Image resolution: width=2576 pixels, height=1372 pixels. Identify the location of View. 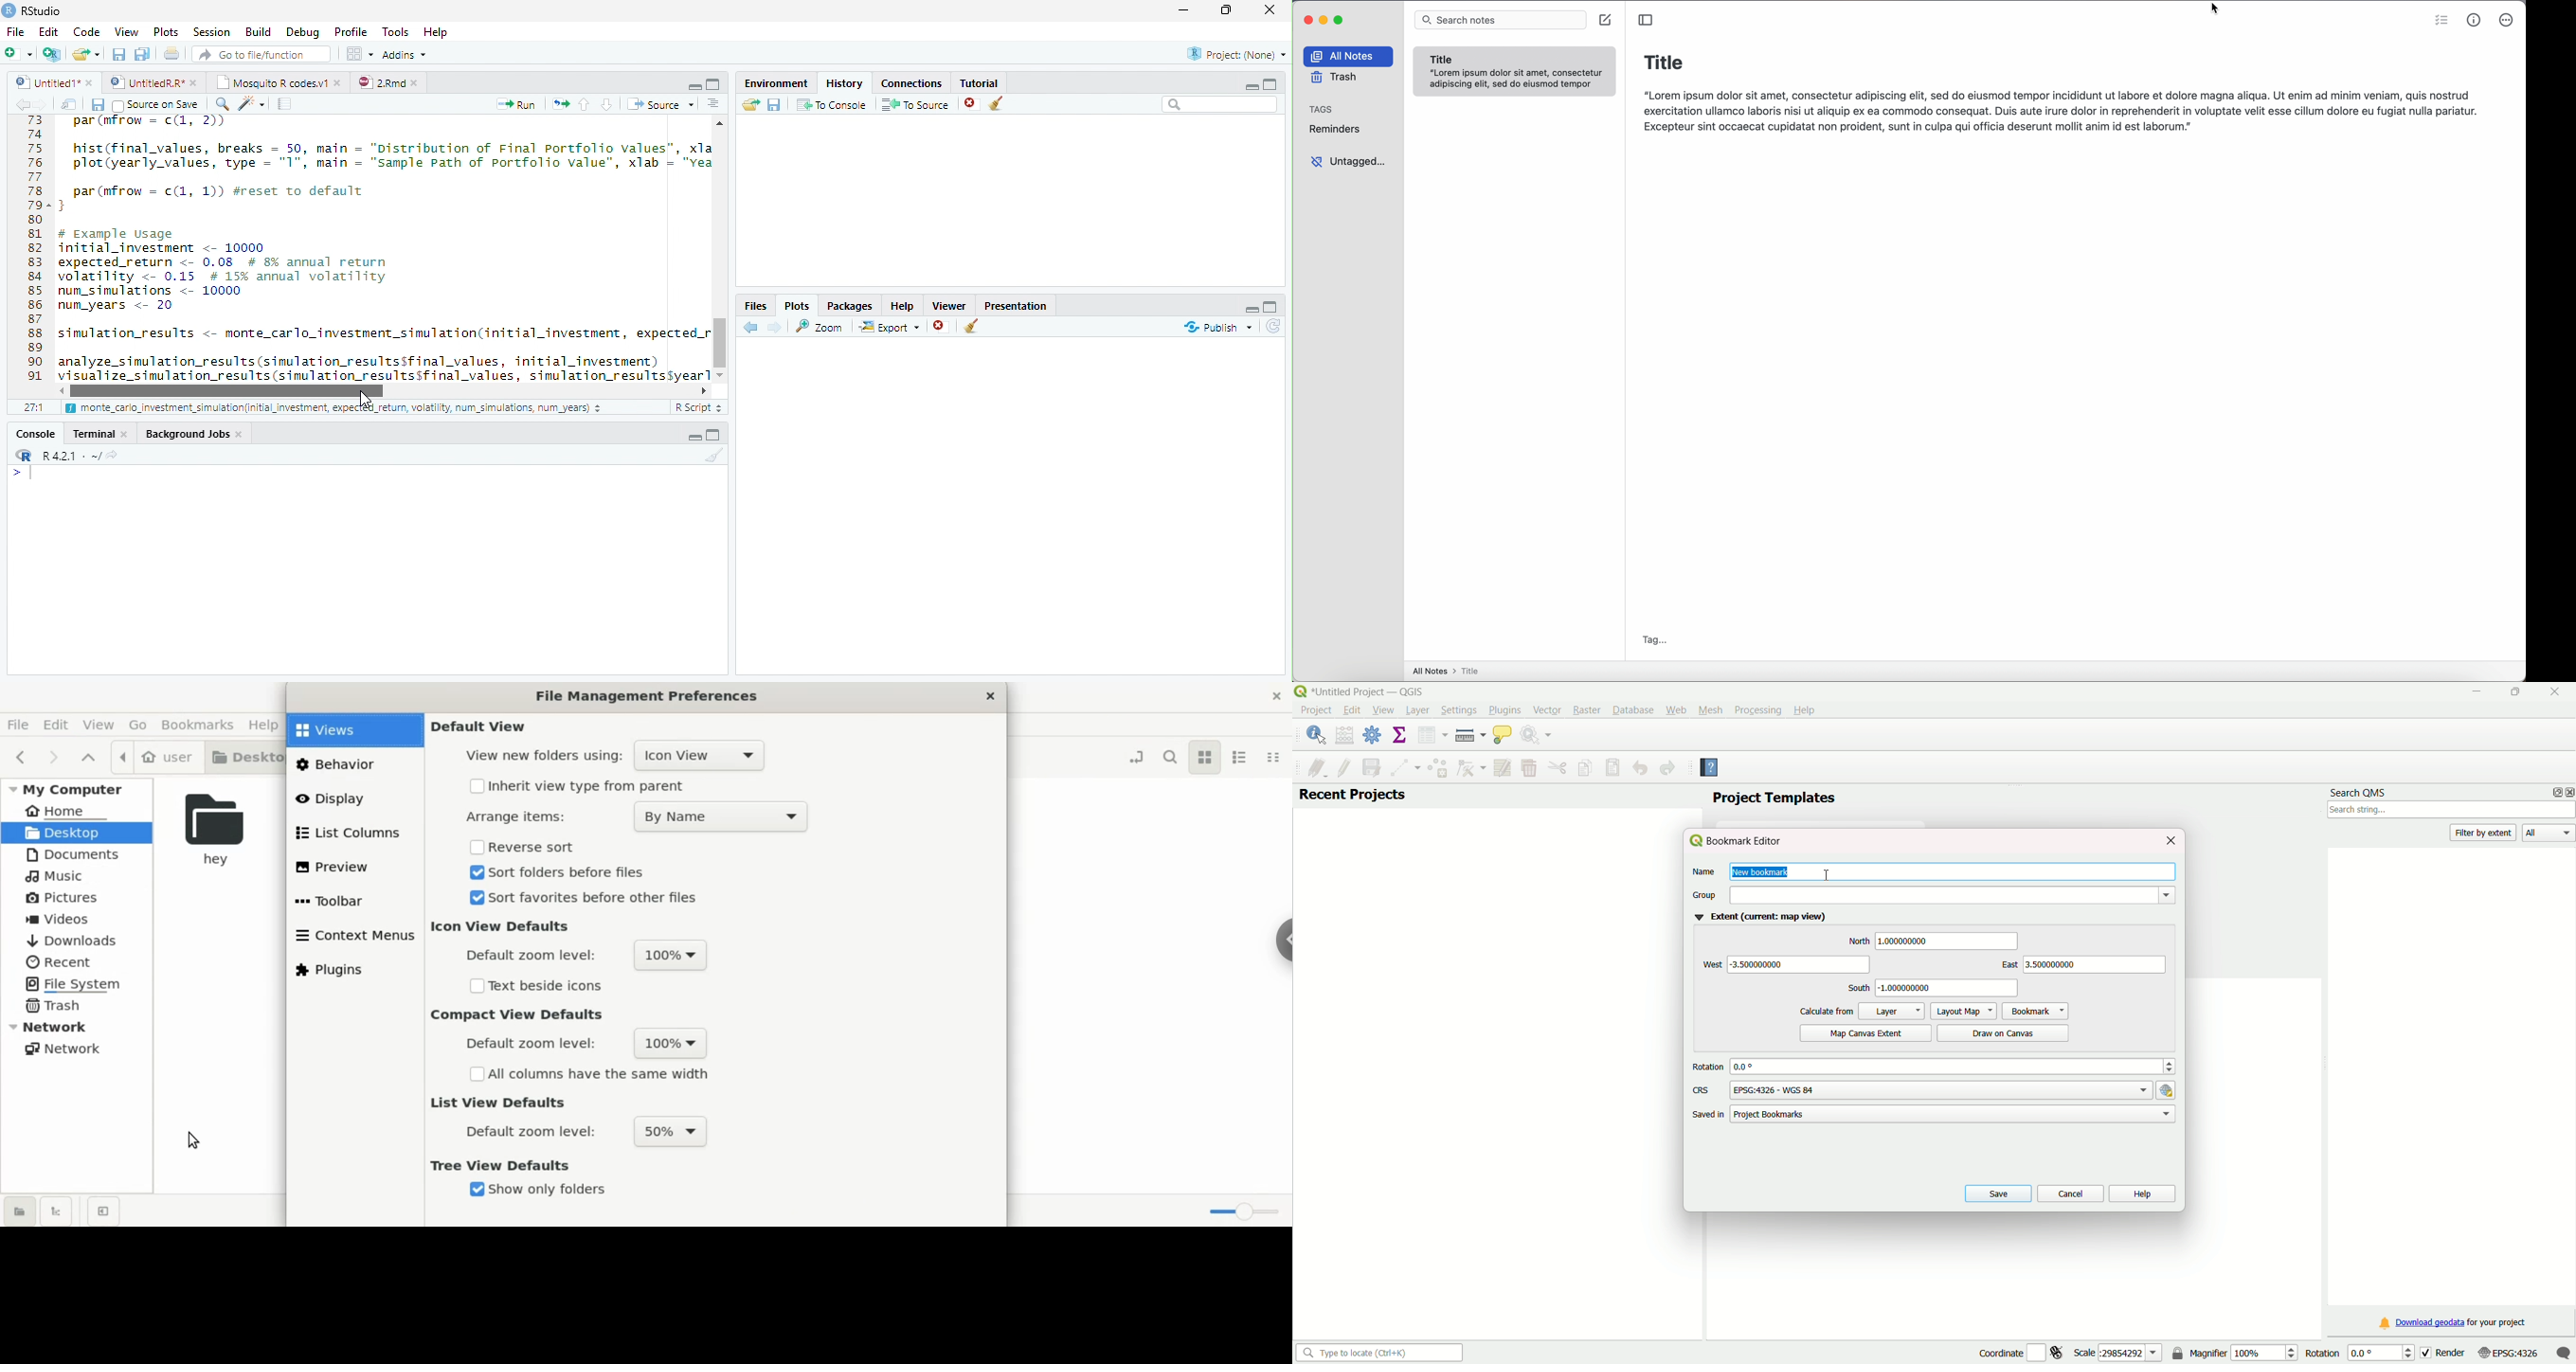
(125, 30).